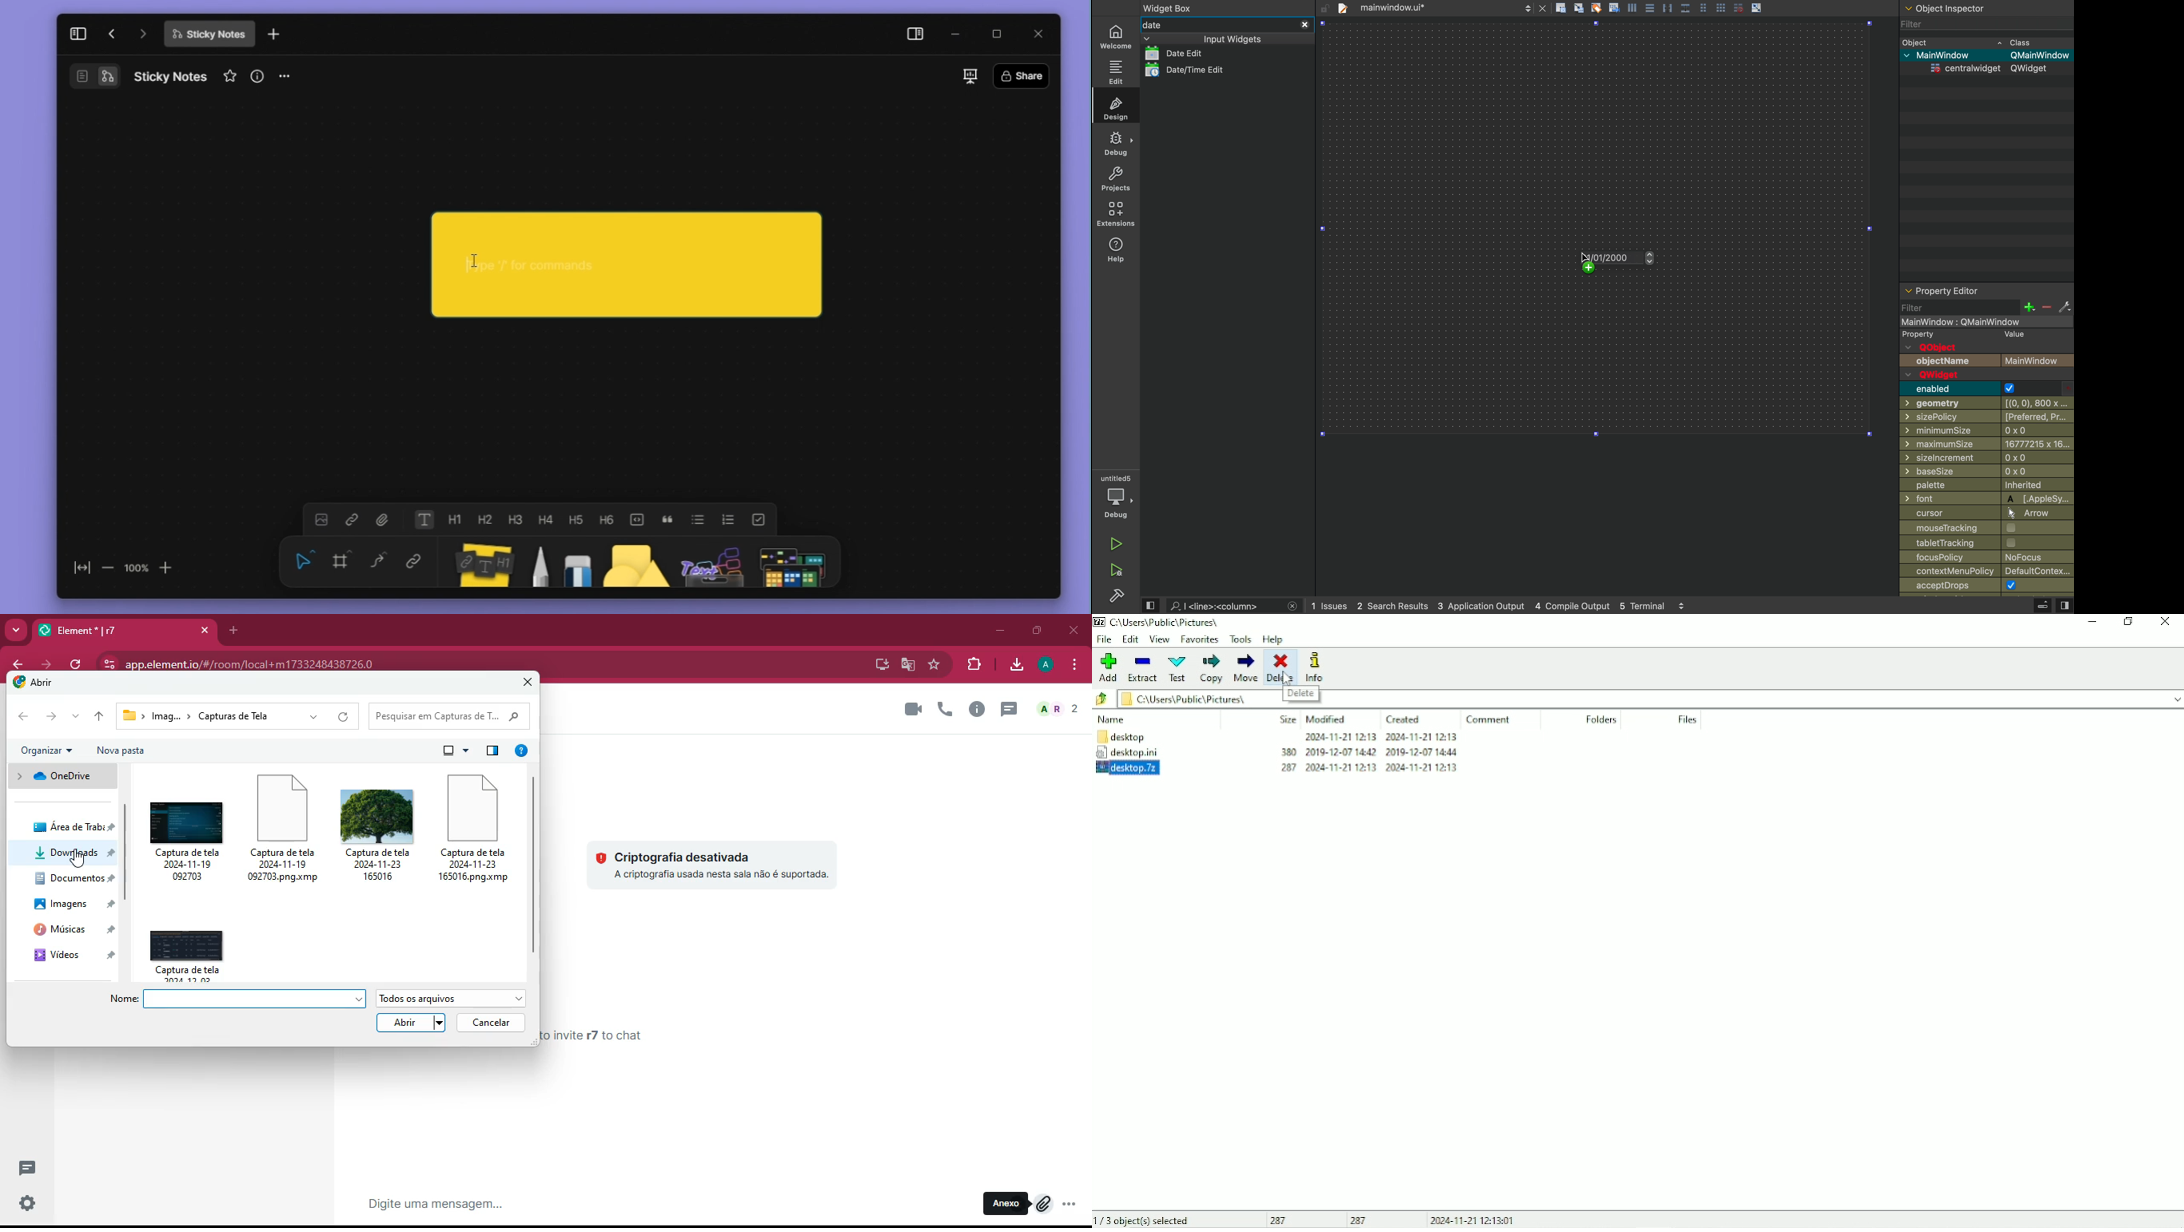 Image resolution: width=2184 pixels, height=1232 pixels. What do you see at coordinates (15, 632) in the screenshot?
I see `more` at bounding box center [15, 632].